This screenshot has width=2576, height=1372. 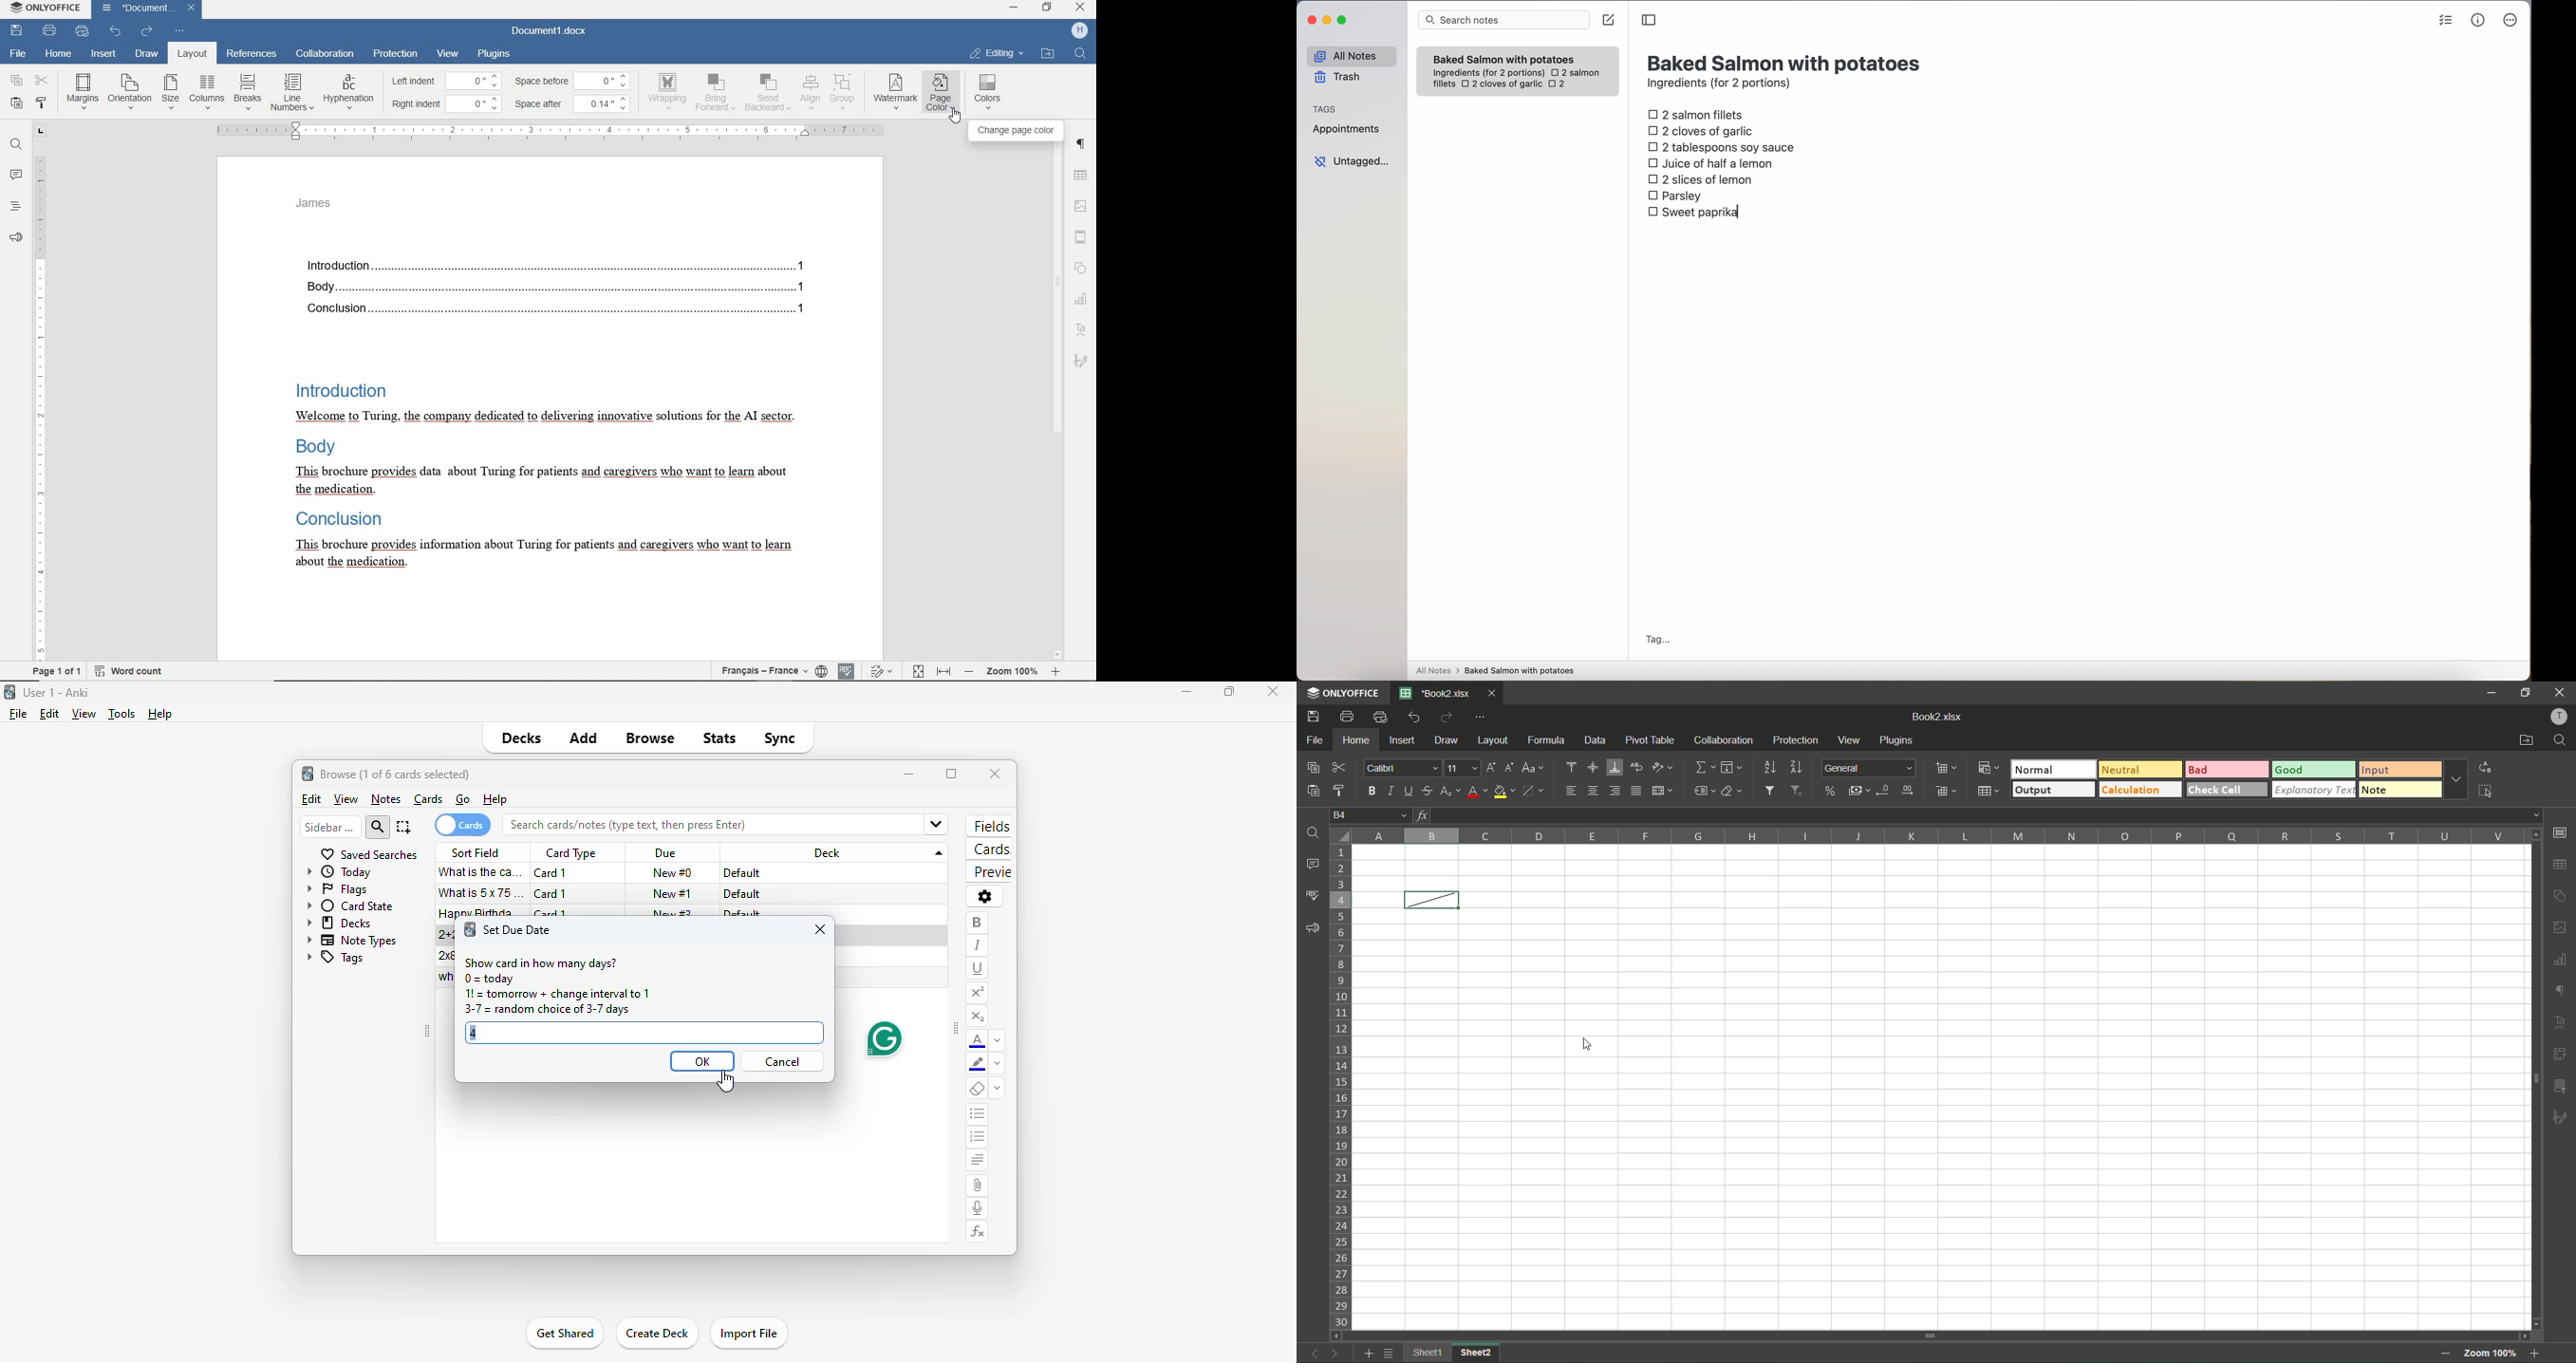 I want to click on browse (1 of 6 cards selected), so click(x=396, y=774).